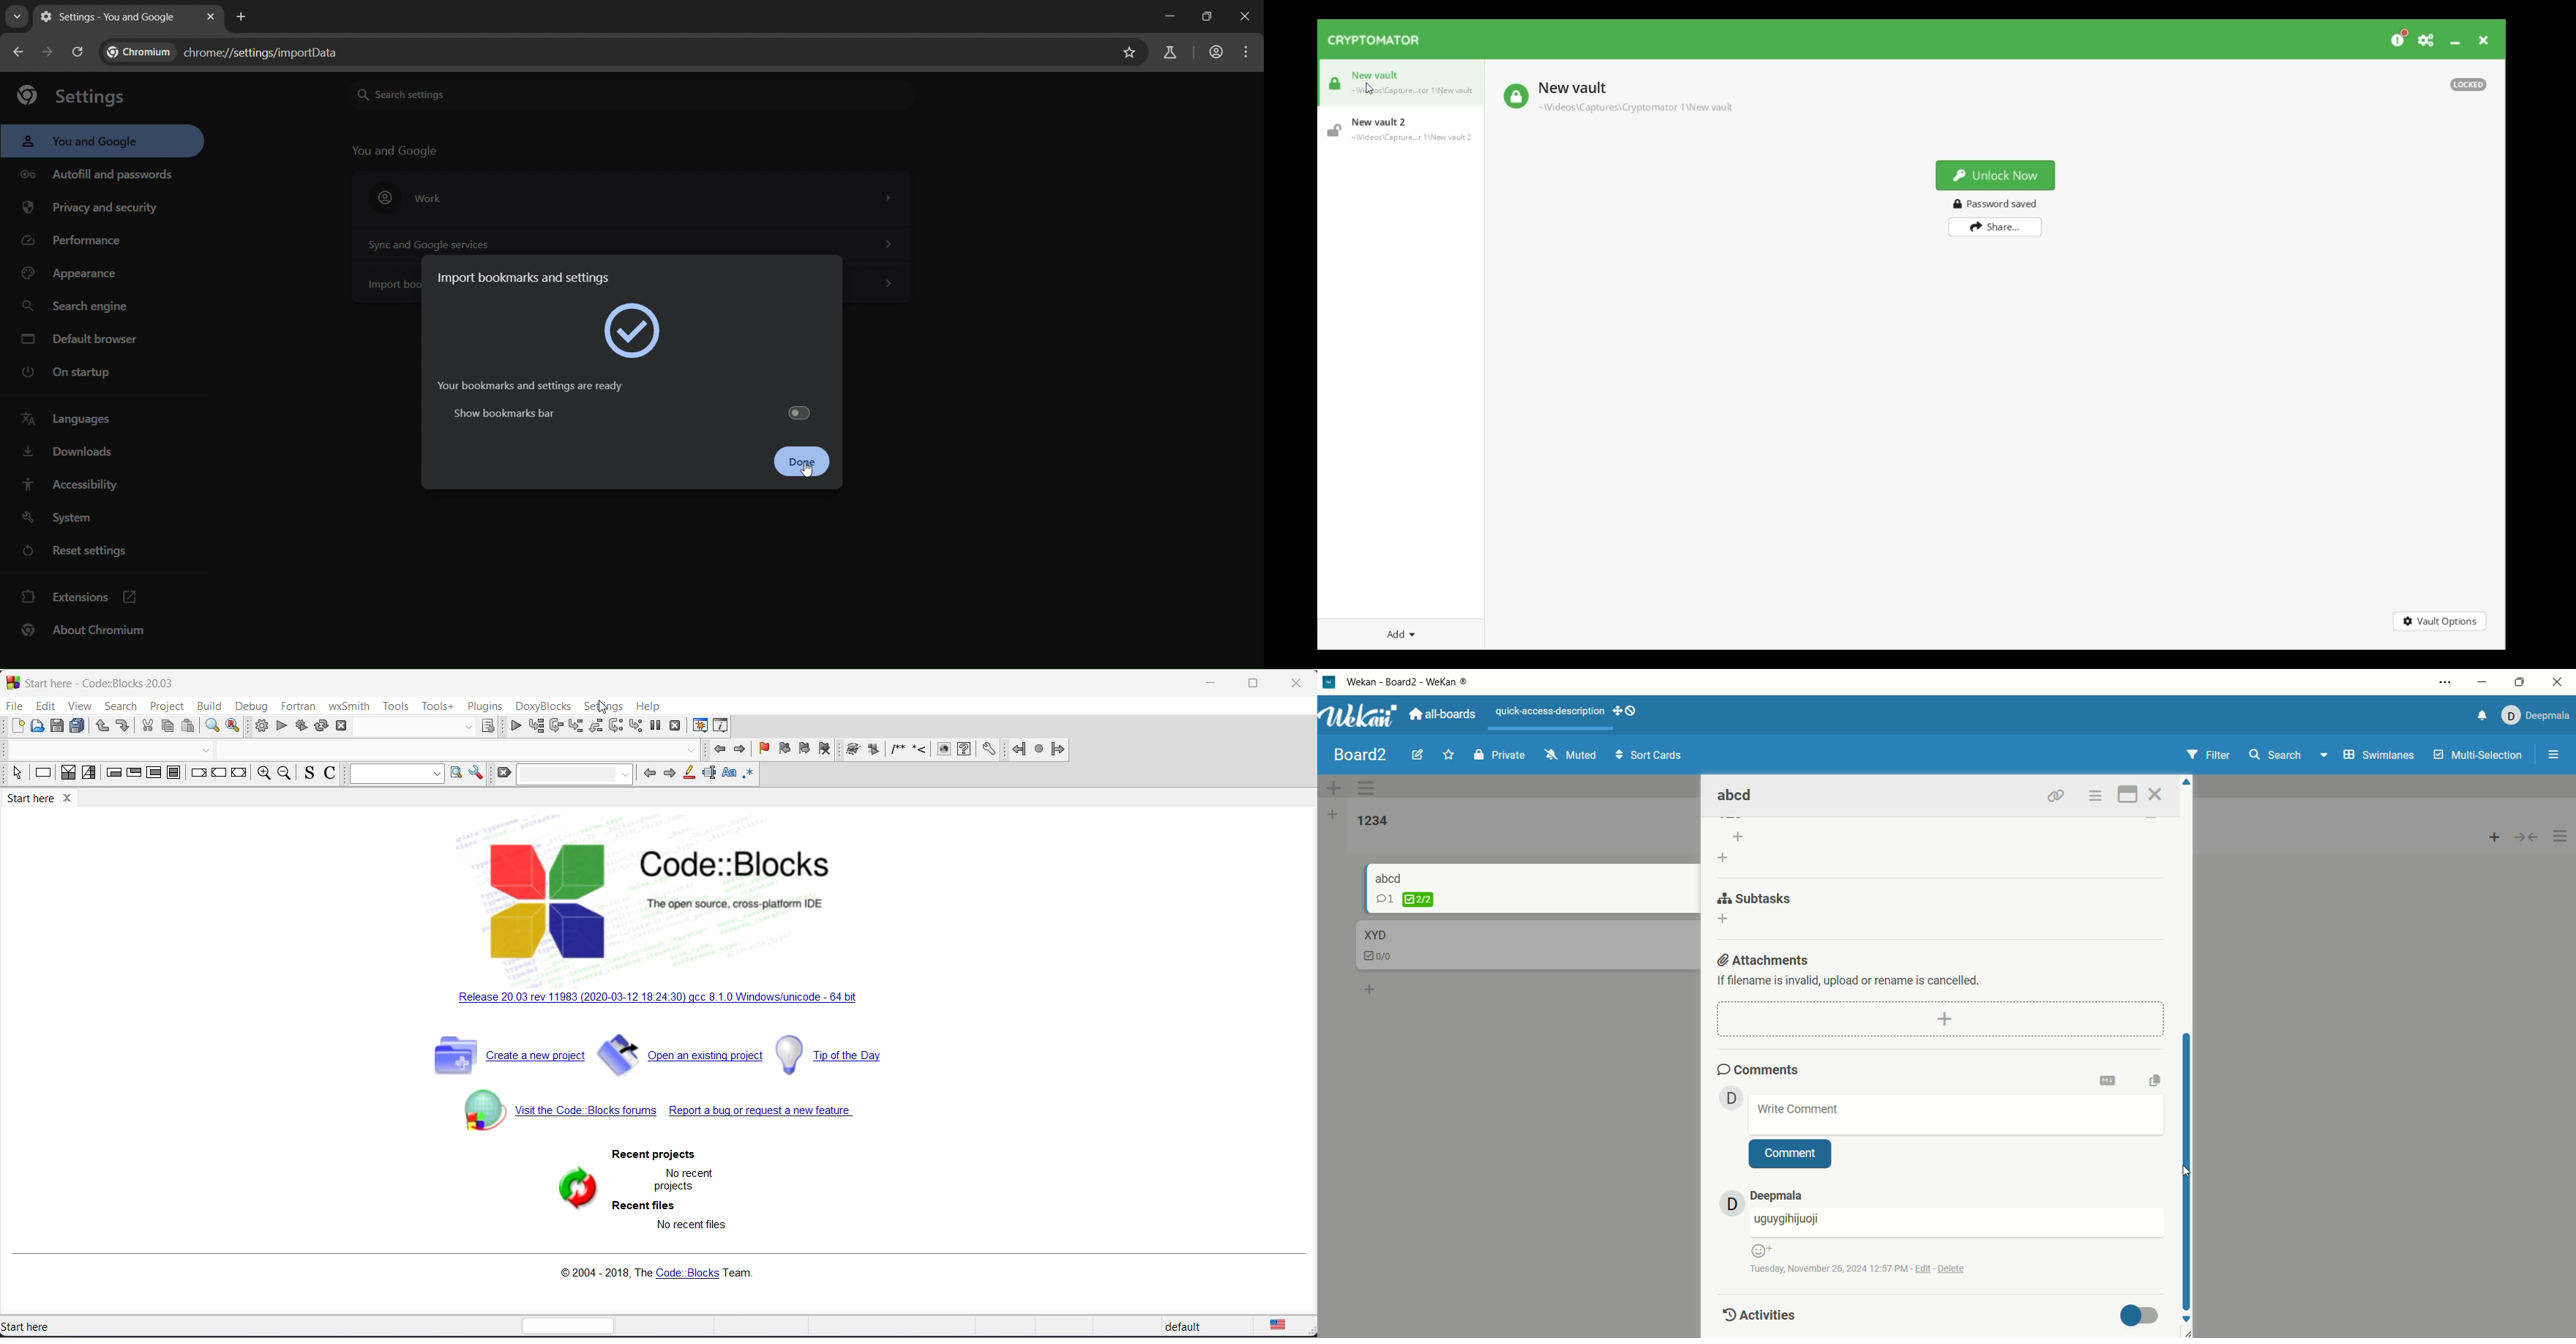 This screenshot has height=1344, width=2576. I want to click on multiline comment, so click(898, 748).